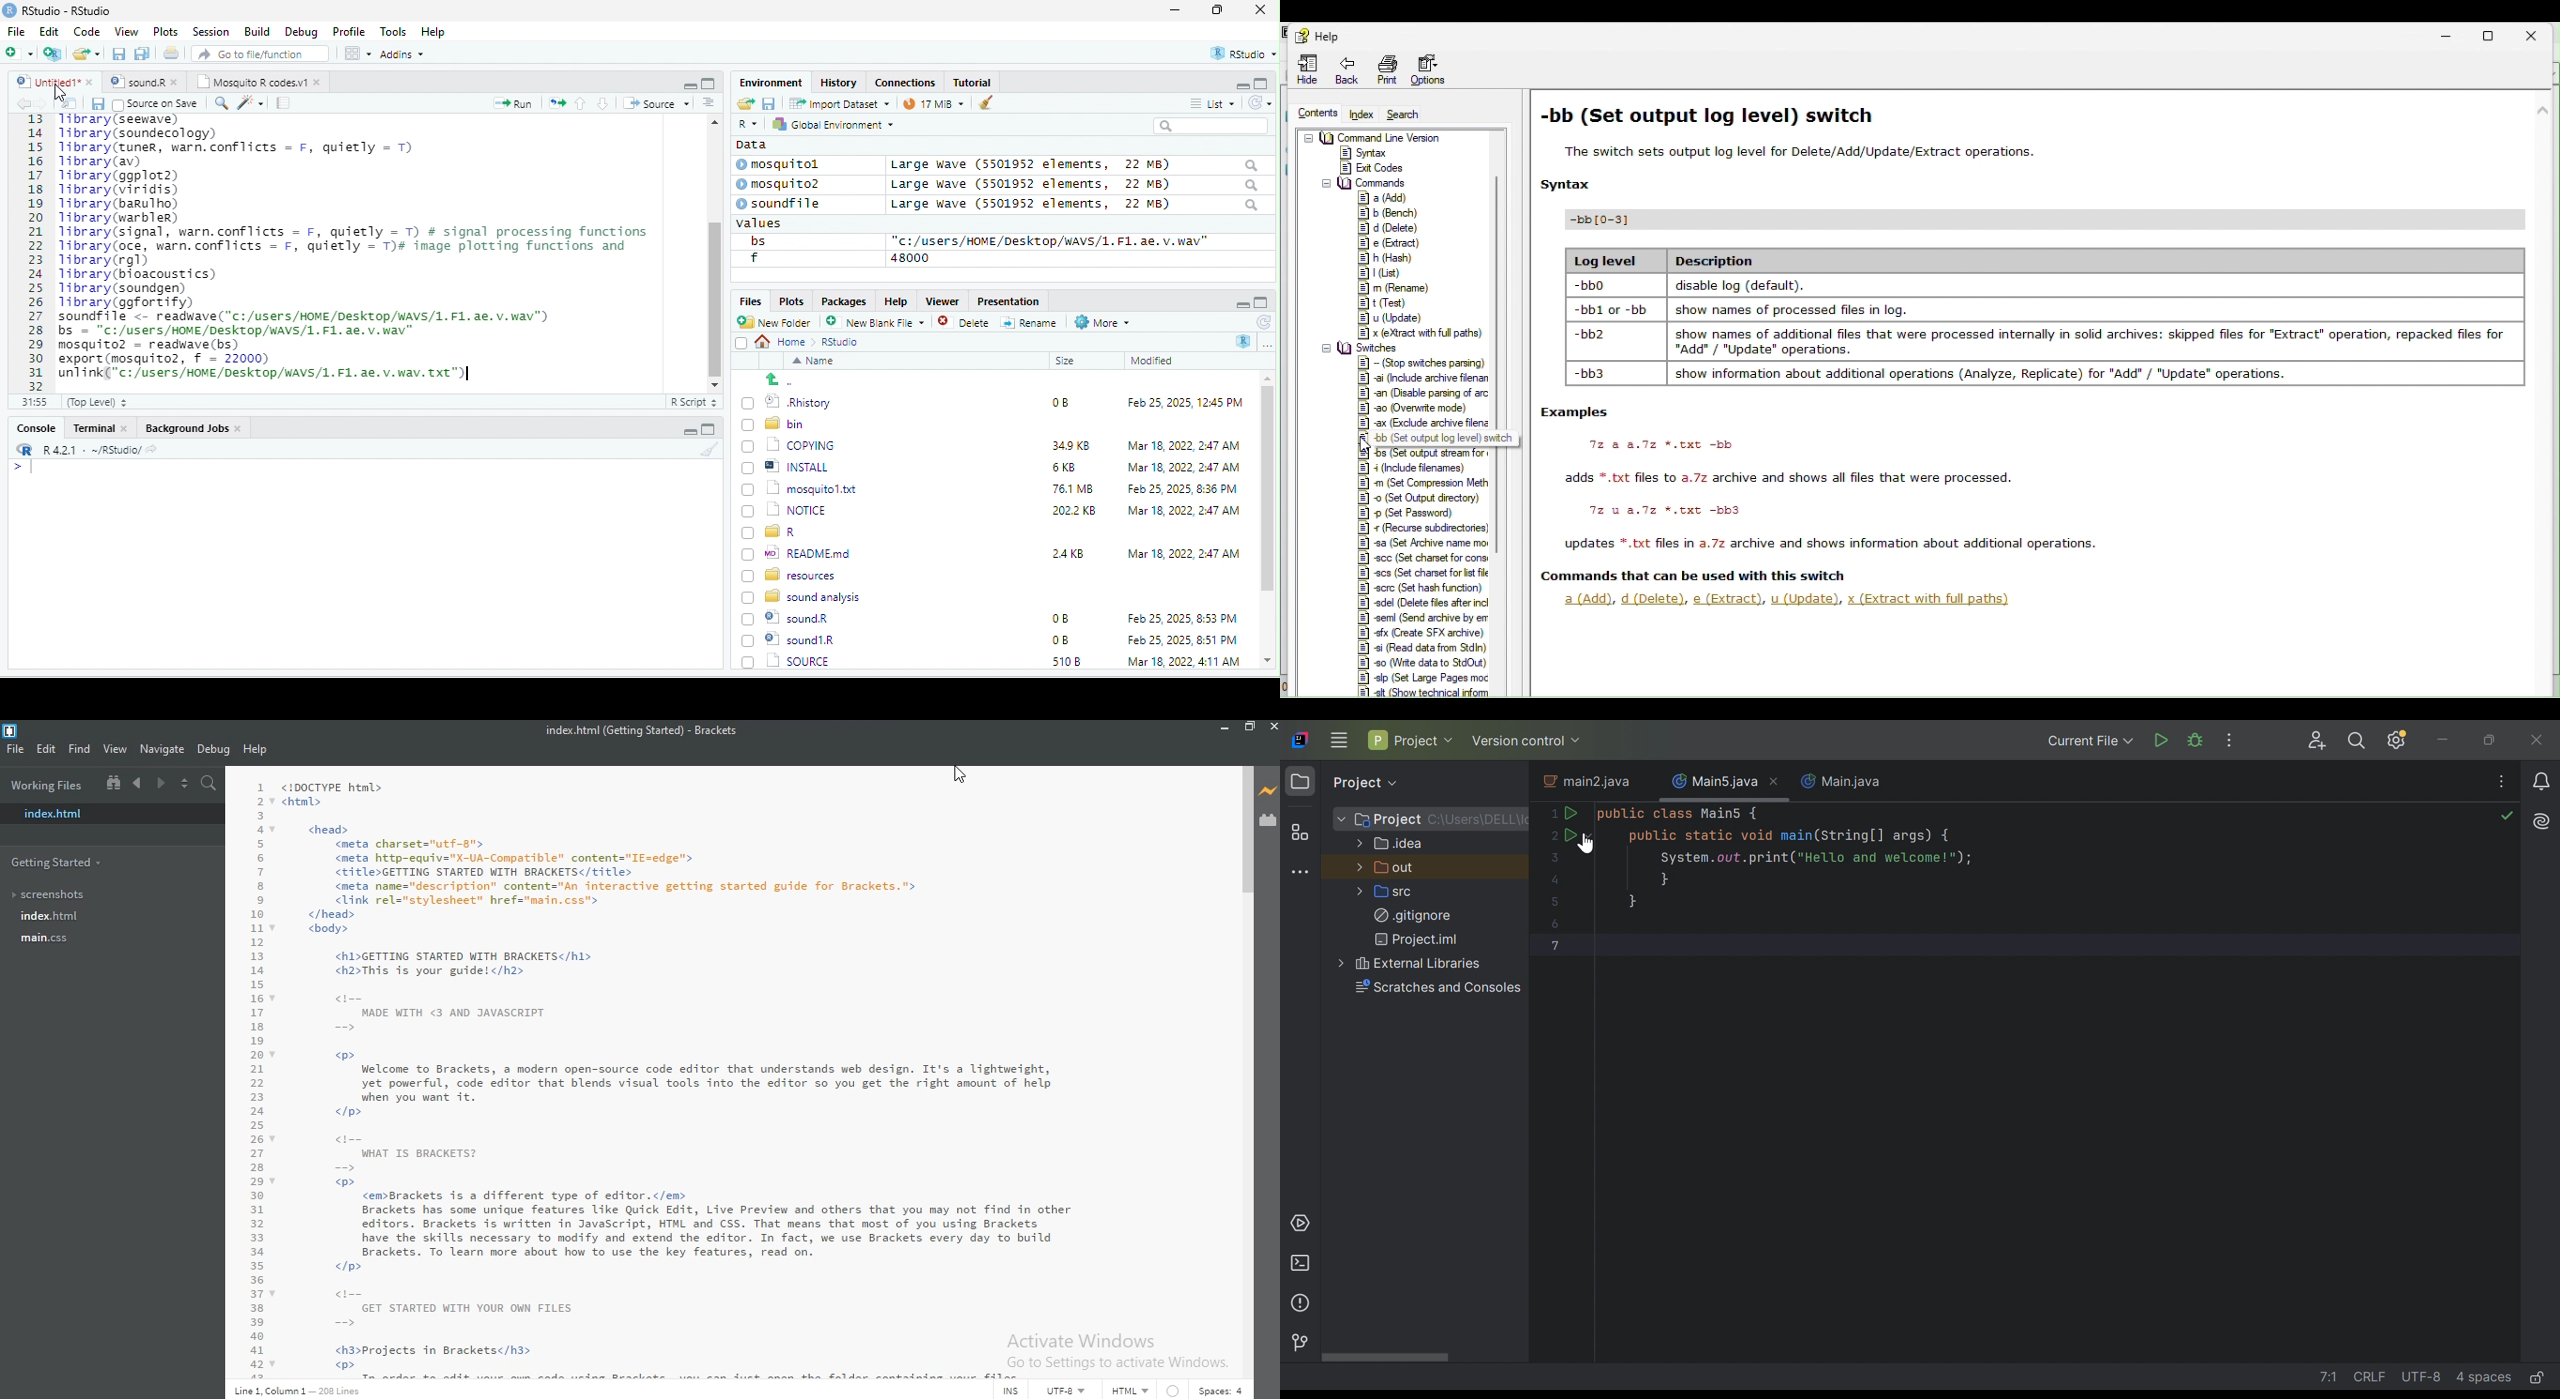  I want to click on  Name, so click(817, 363).